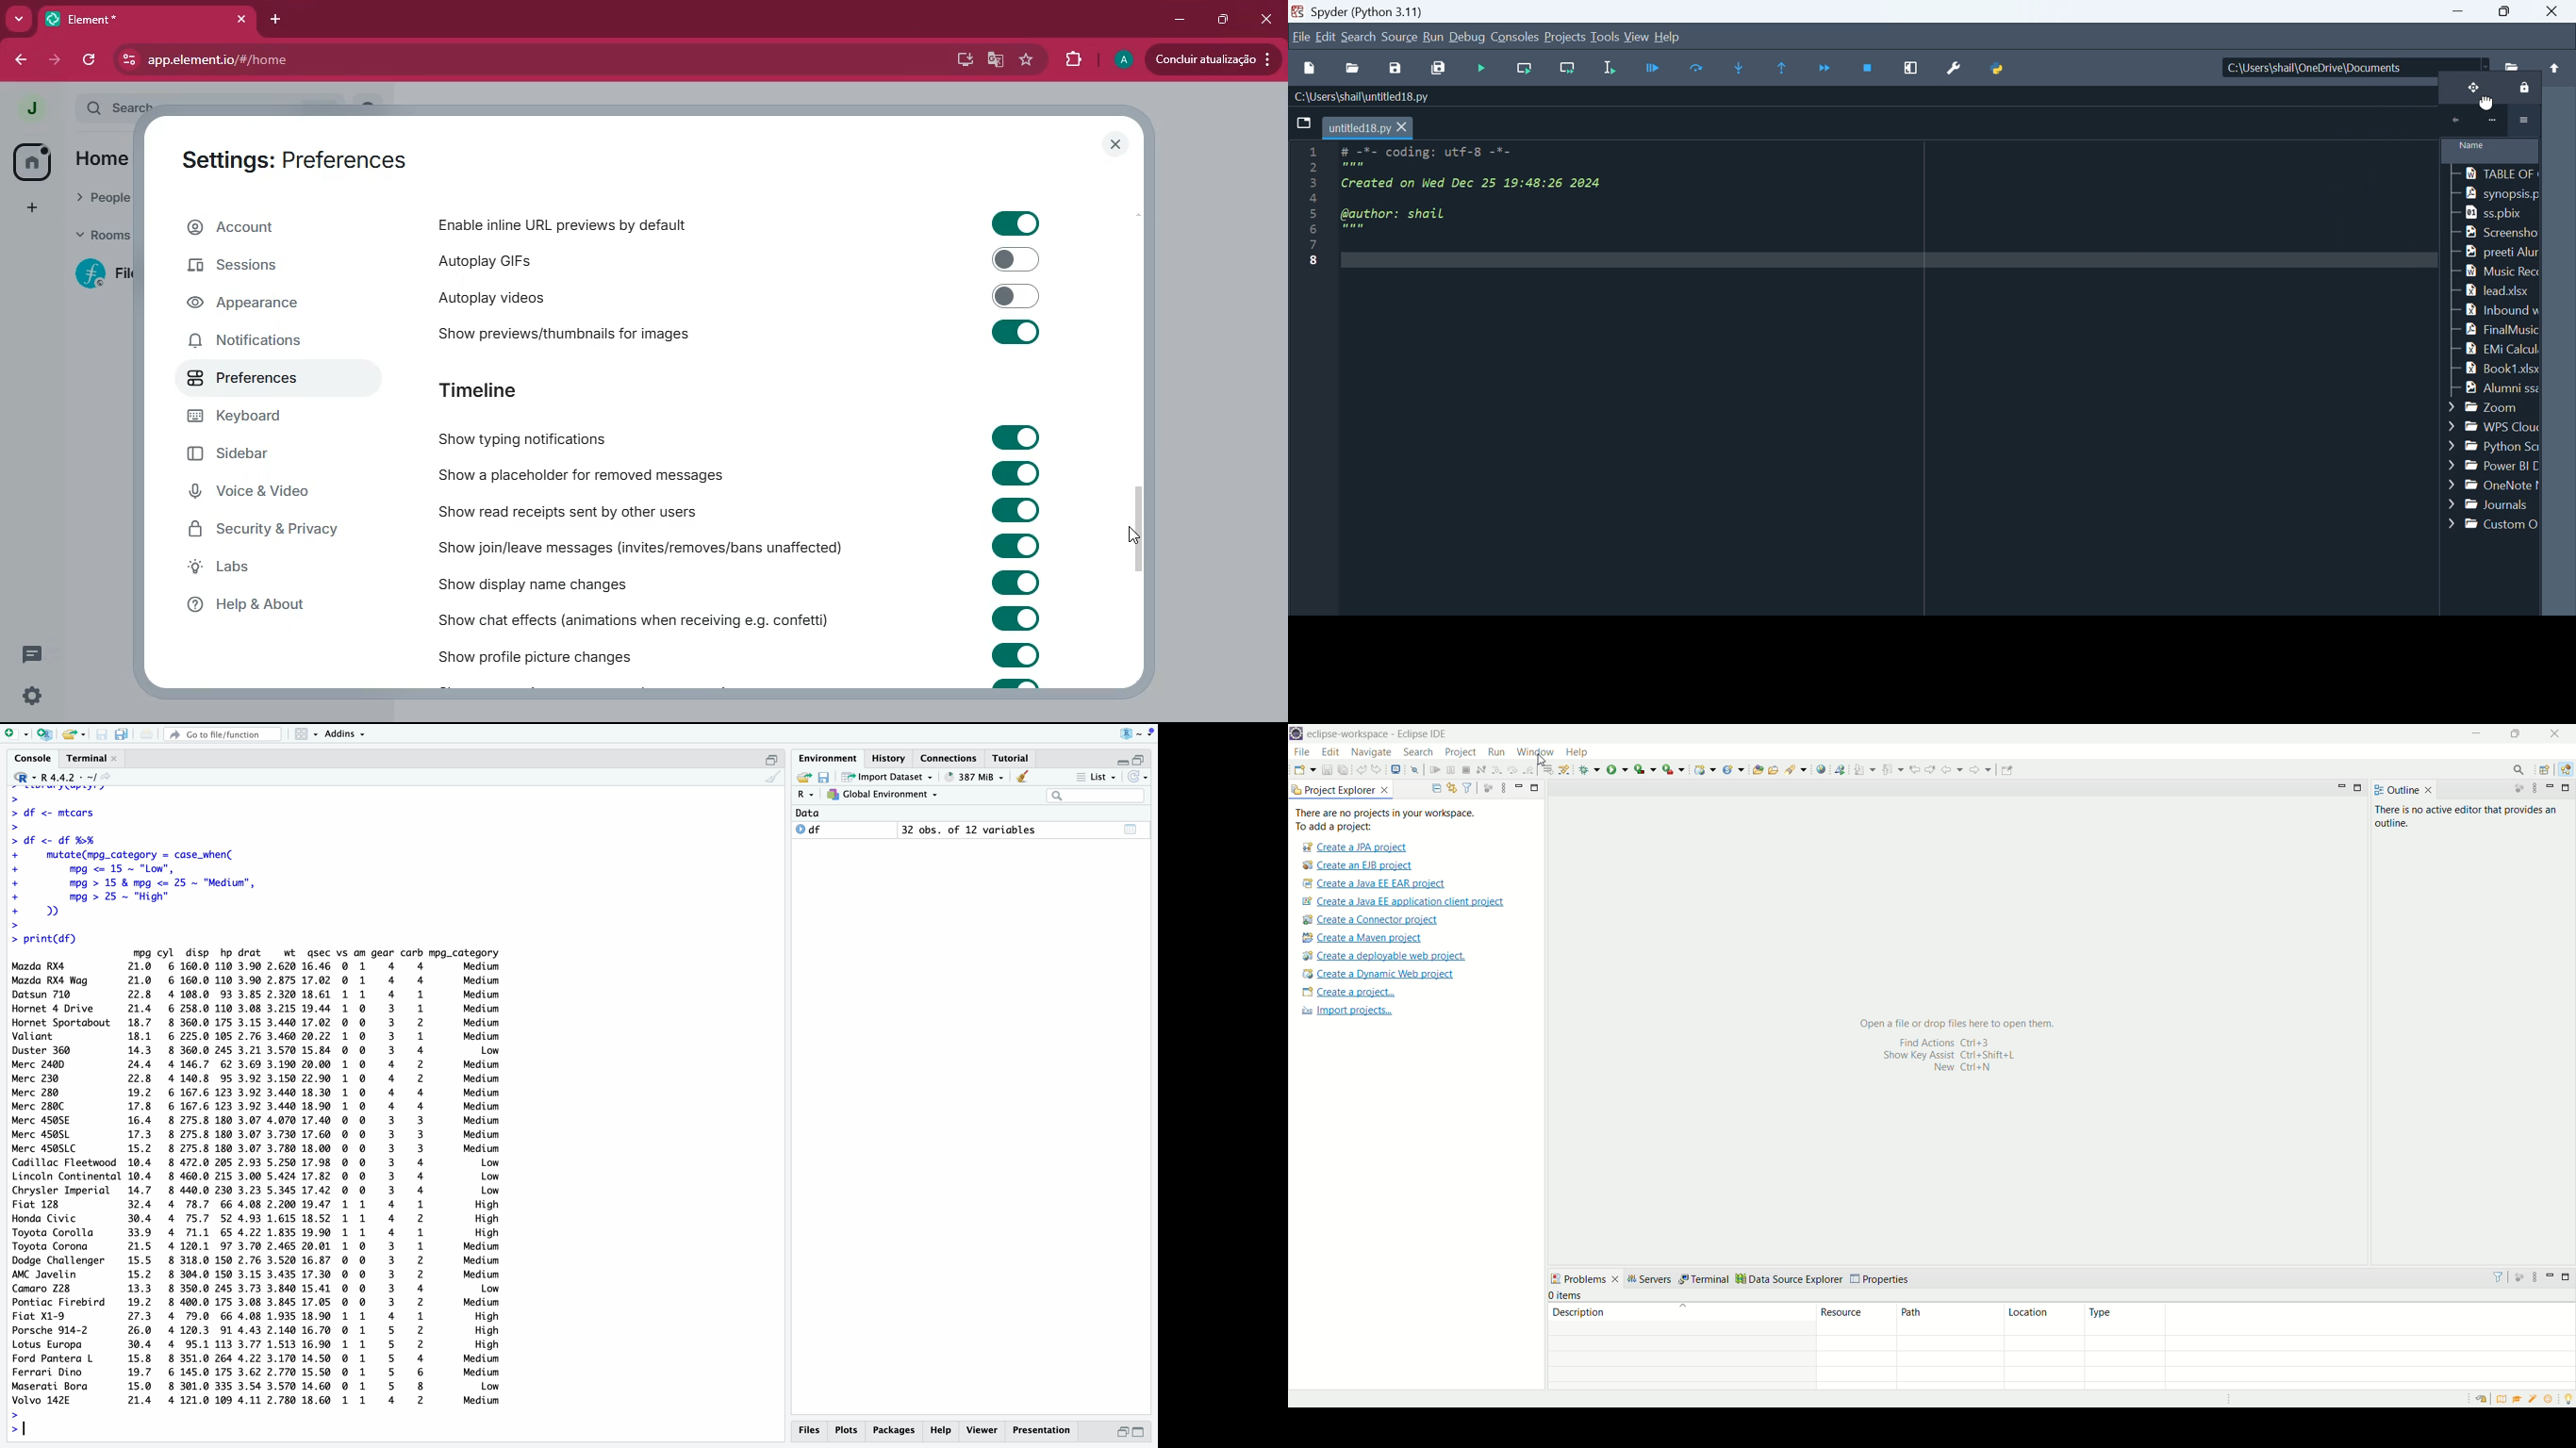  I want to click on notifications, so click(262, 339).